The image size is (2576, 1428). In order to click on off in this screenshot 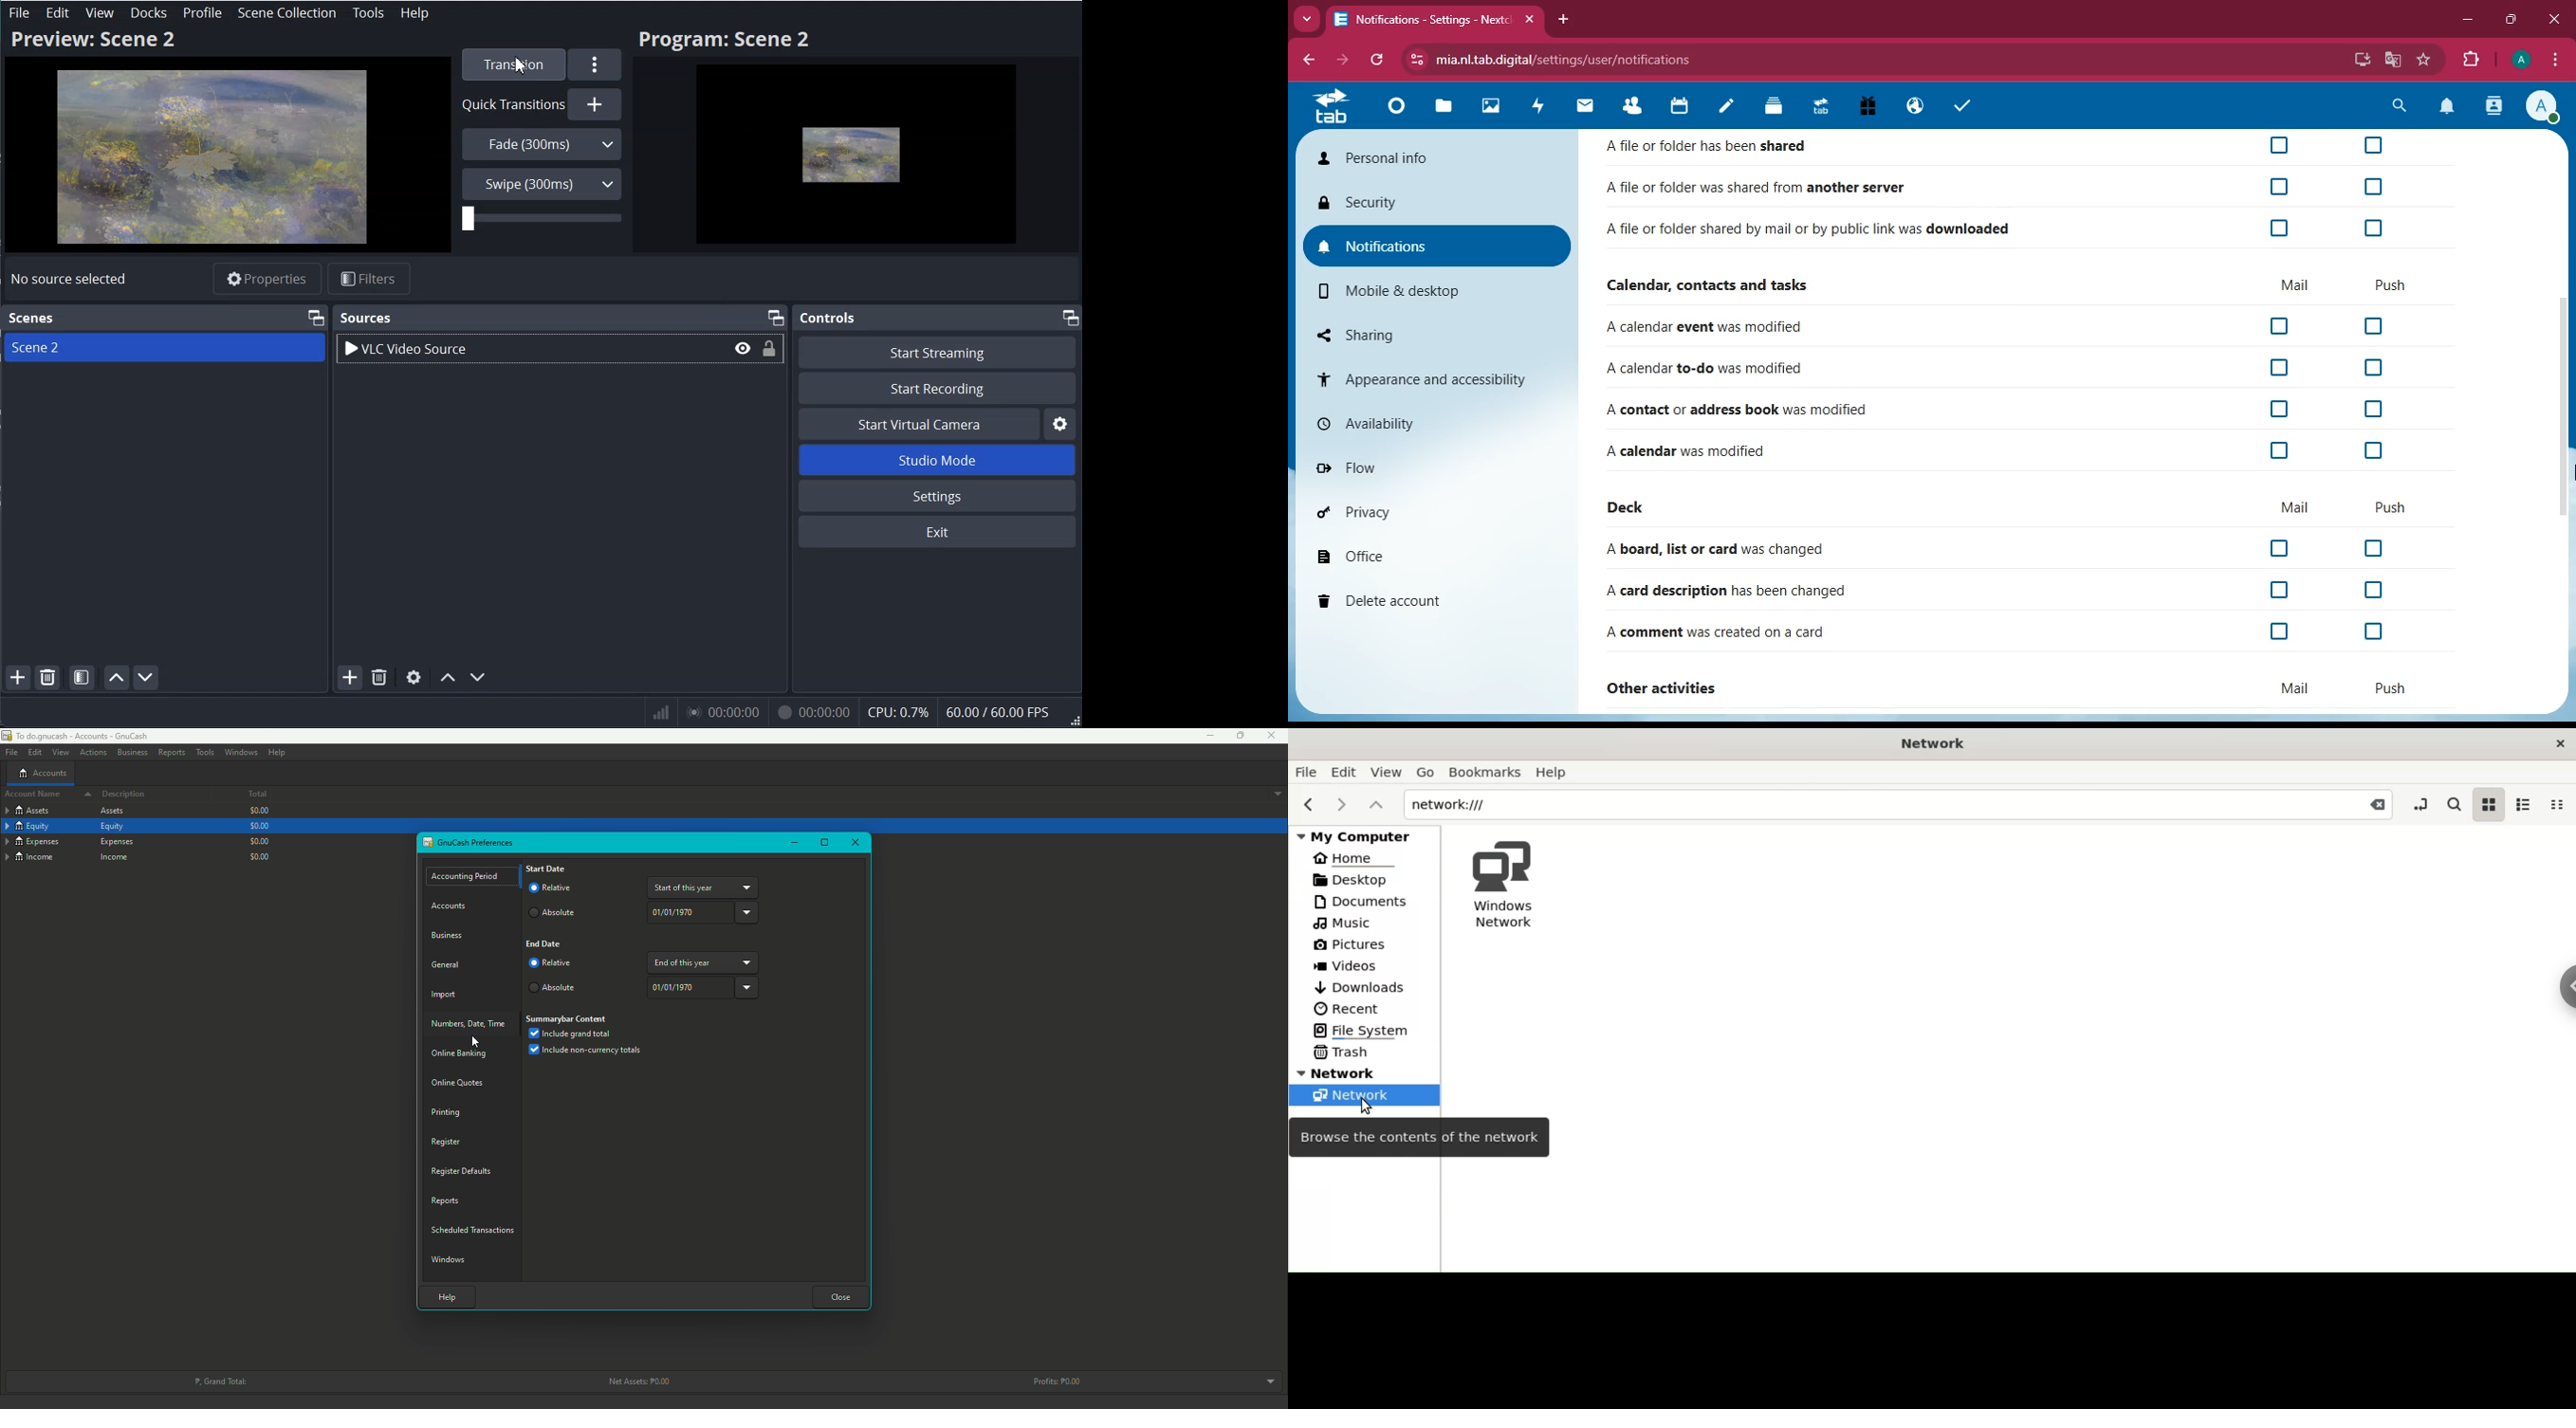, I will do `click(2376, 548)`.